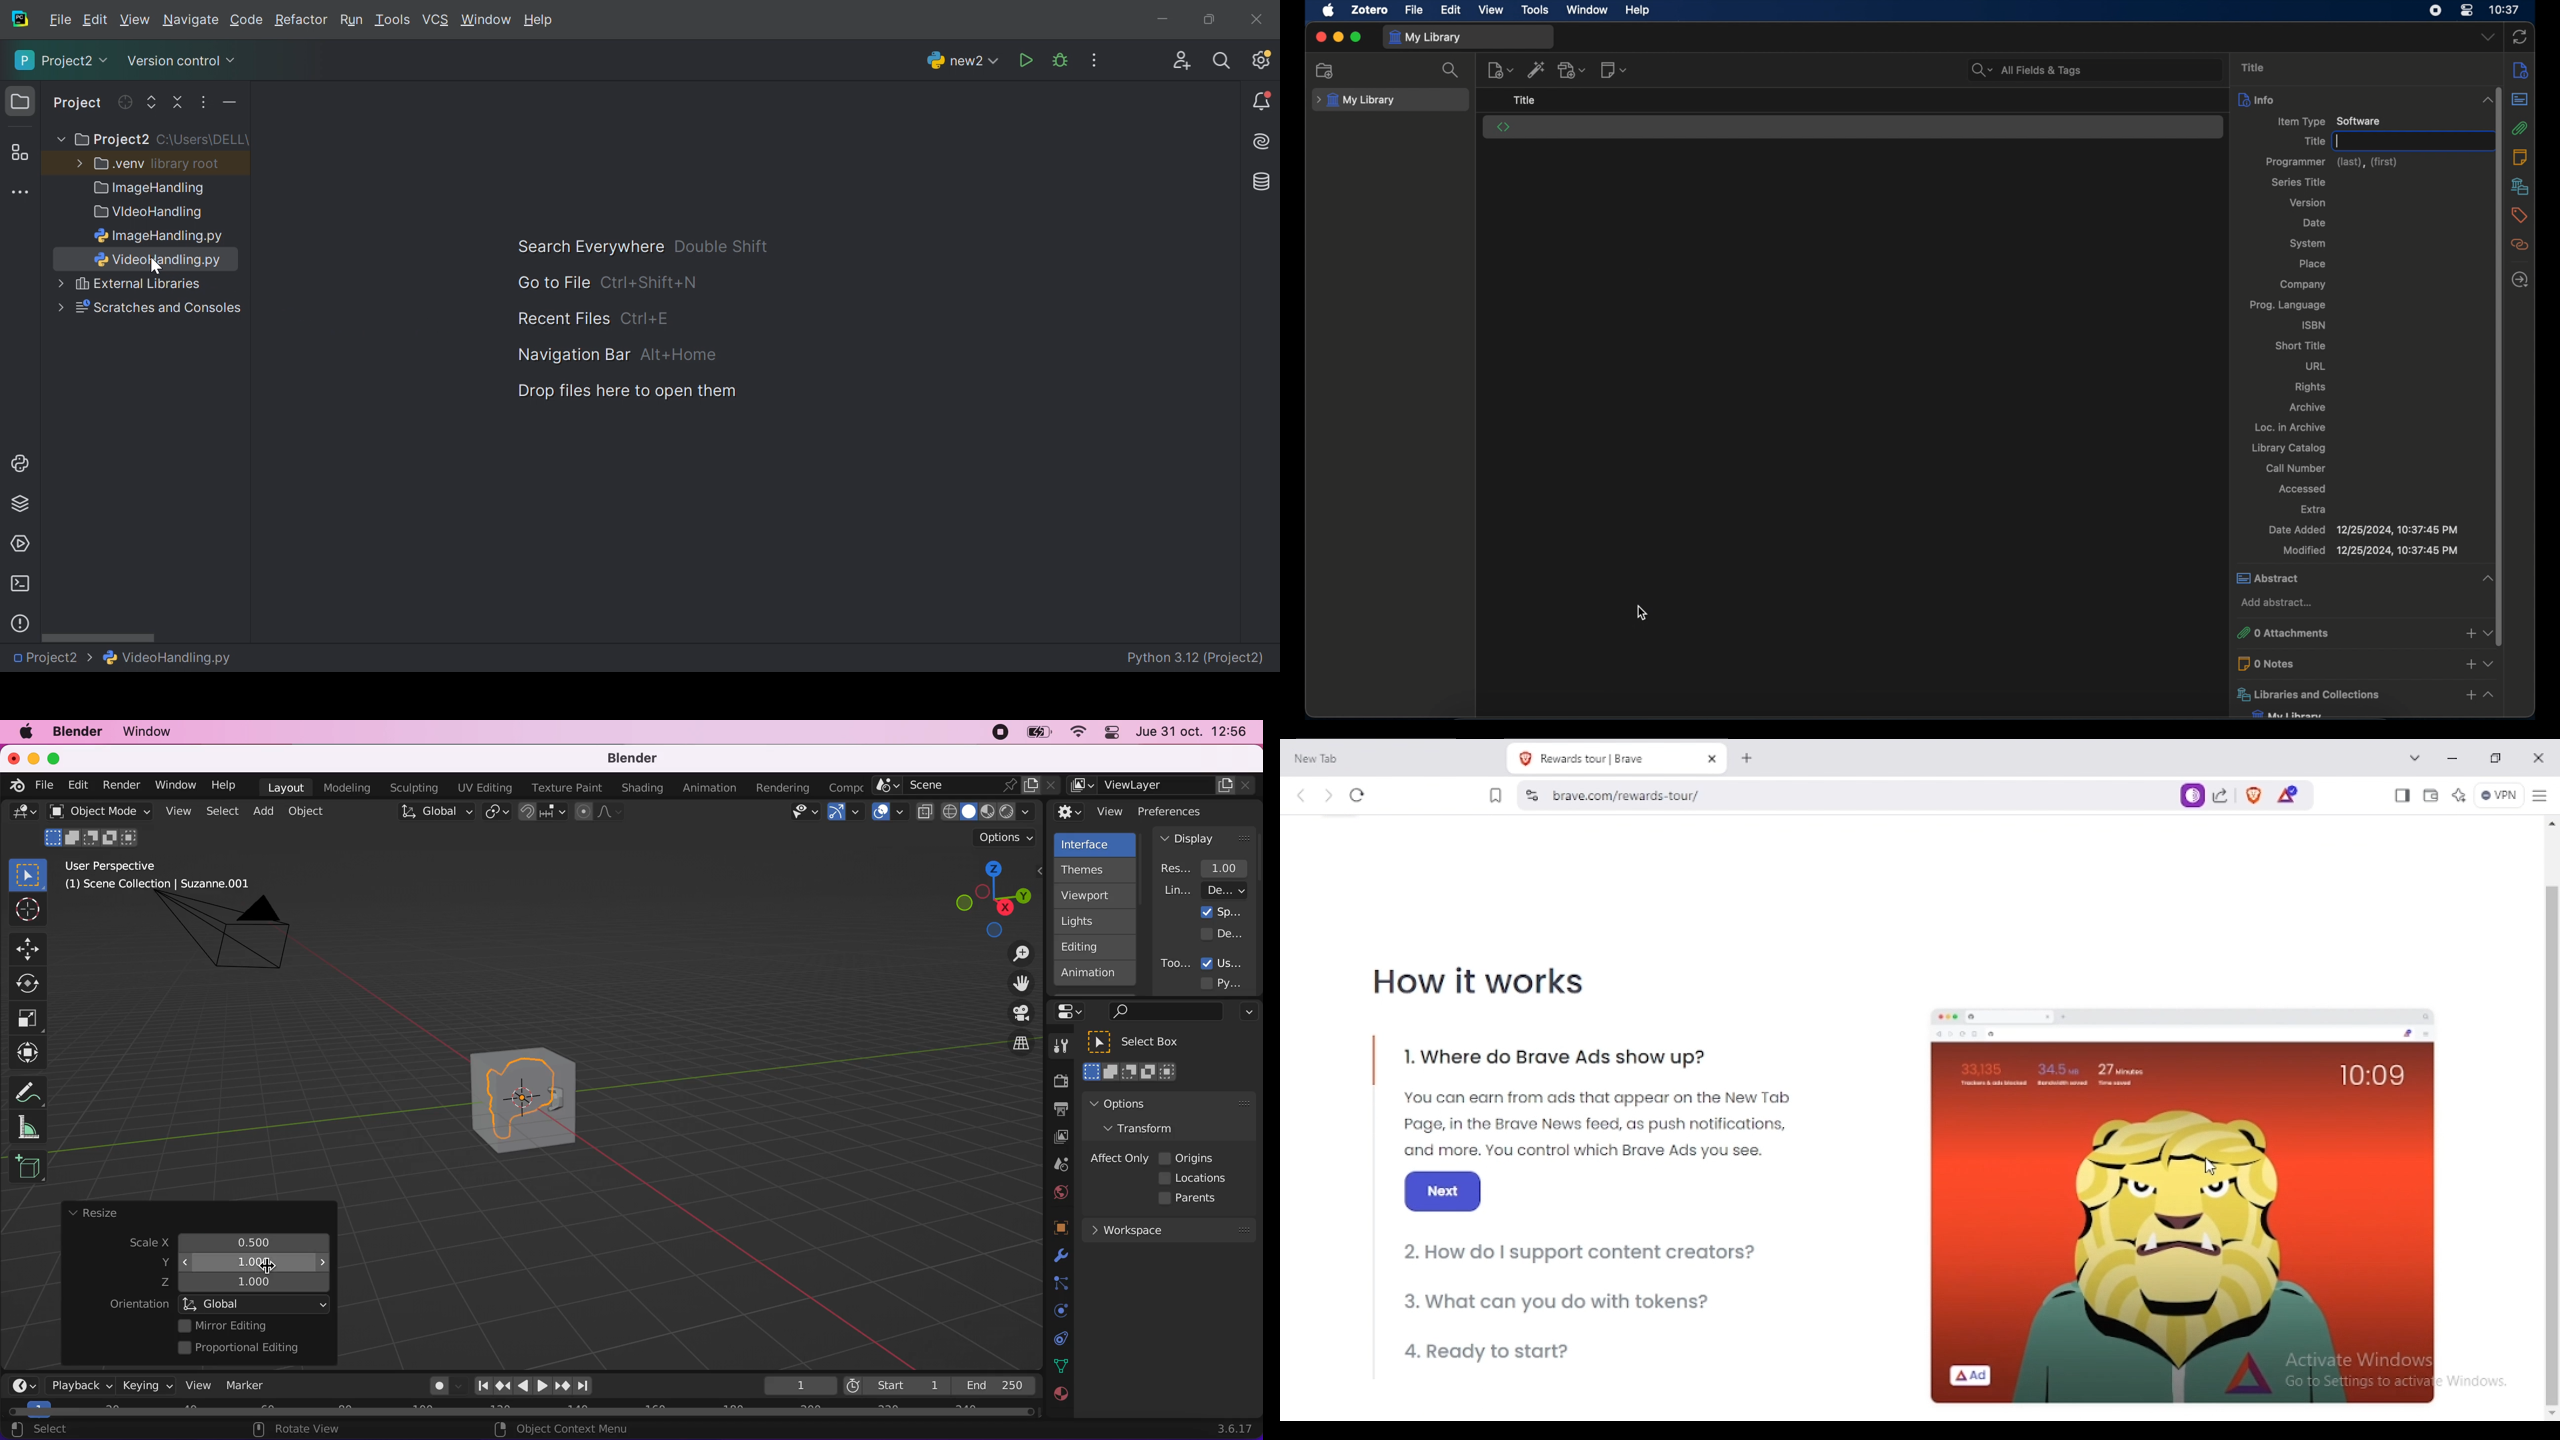  I want to click on add abstract, so click(2277, 603).